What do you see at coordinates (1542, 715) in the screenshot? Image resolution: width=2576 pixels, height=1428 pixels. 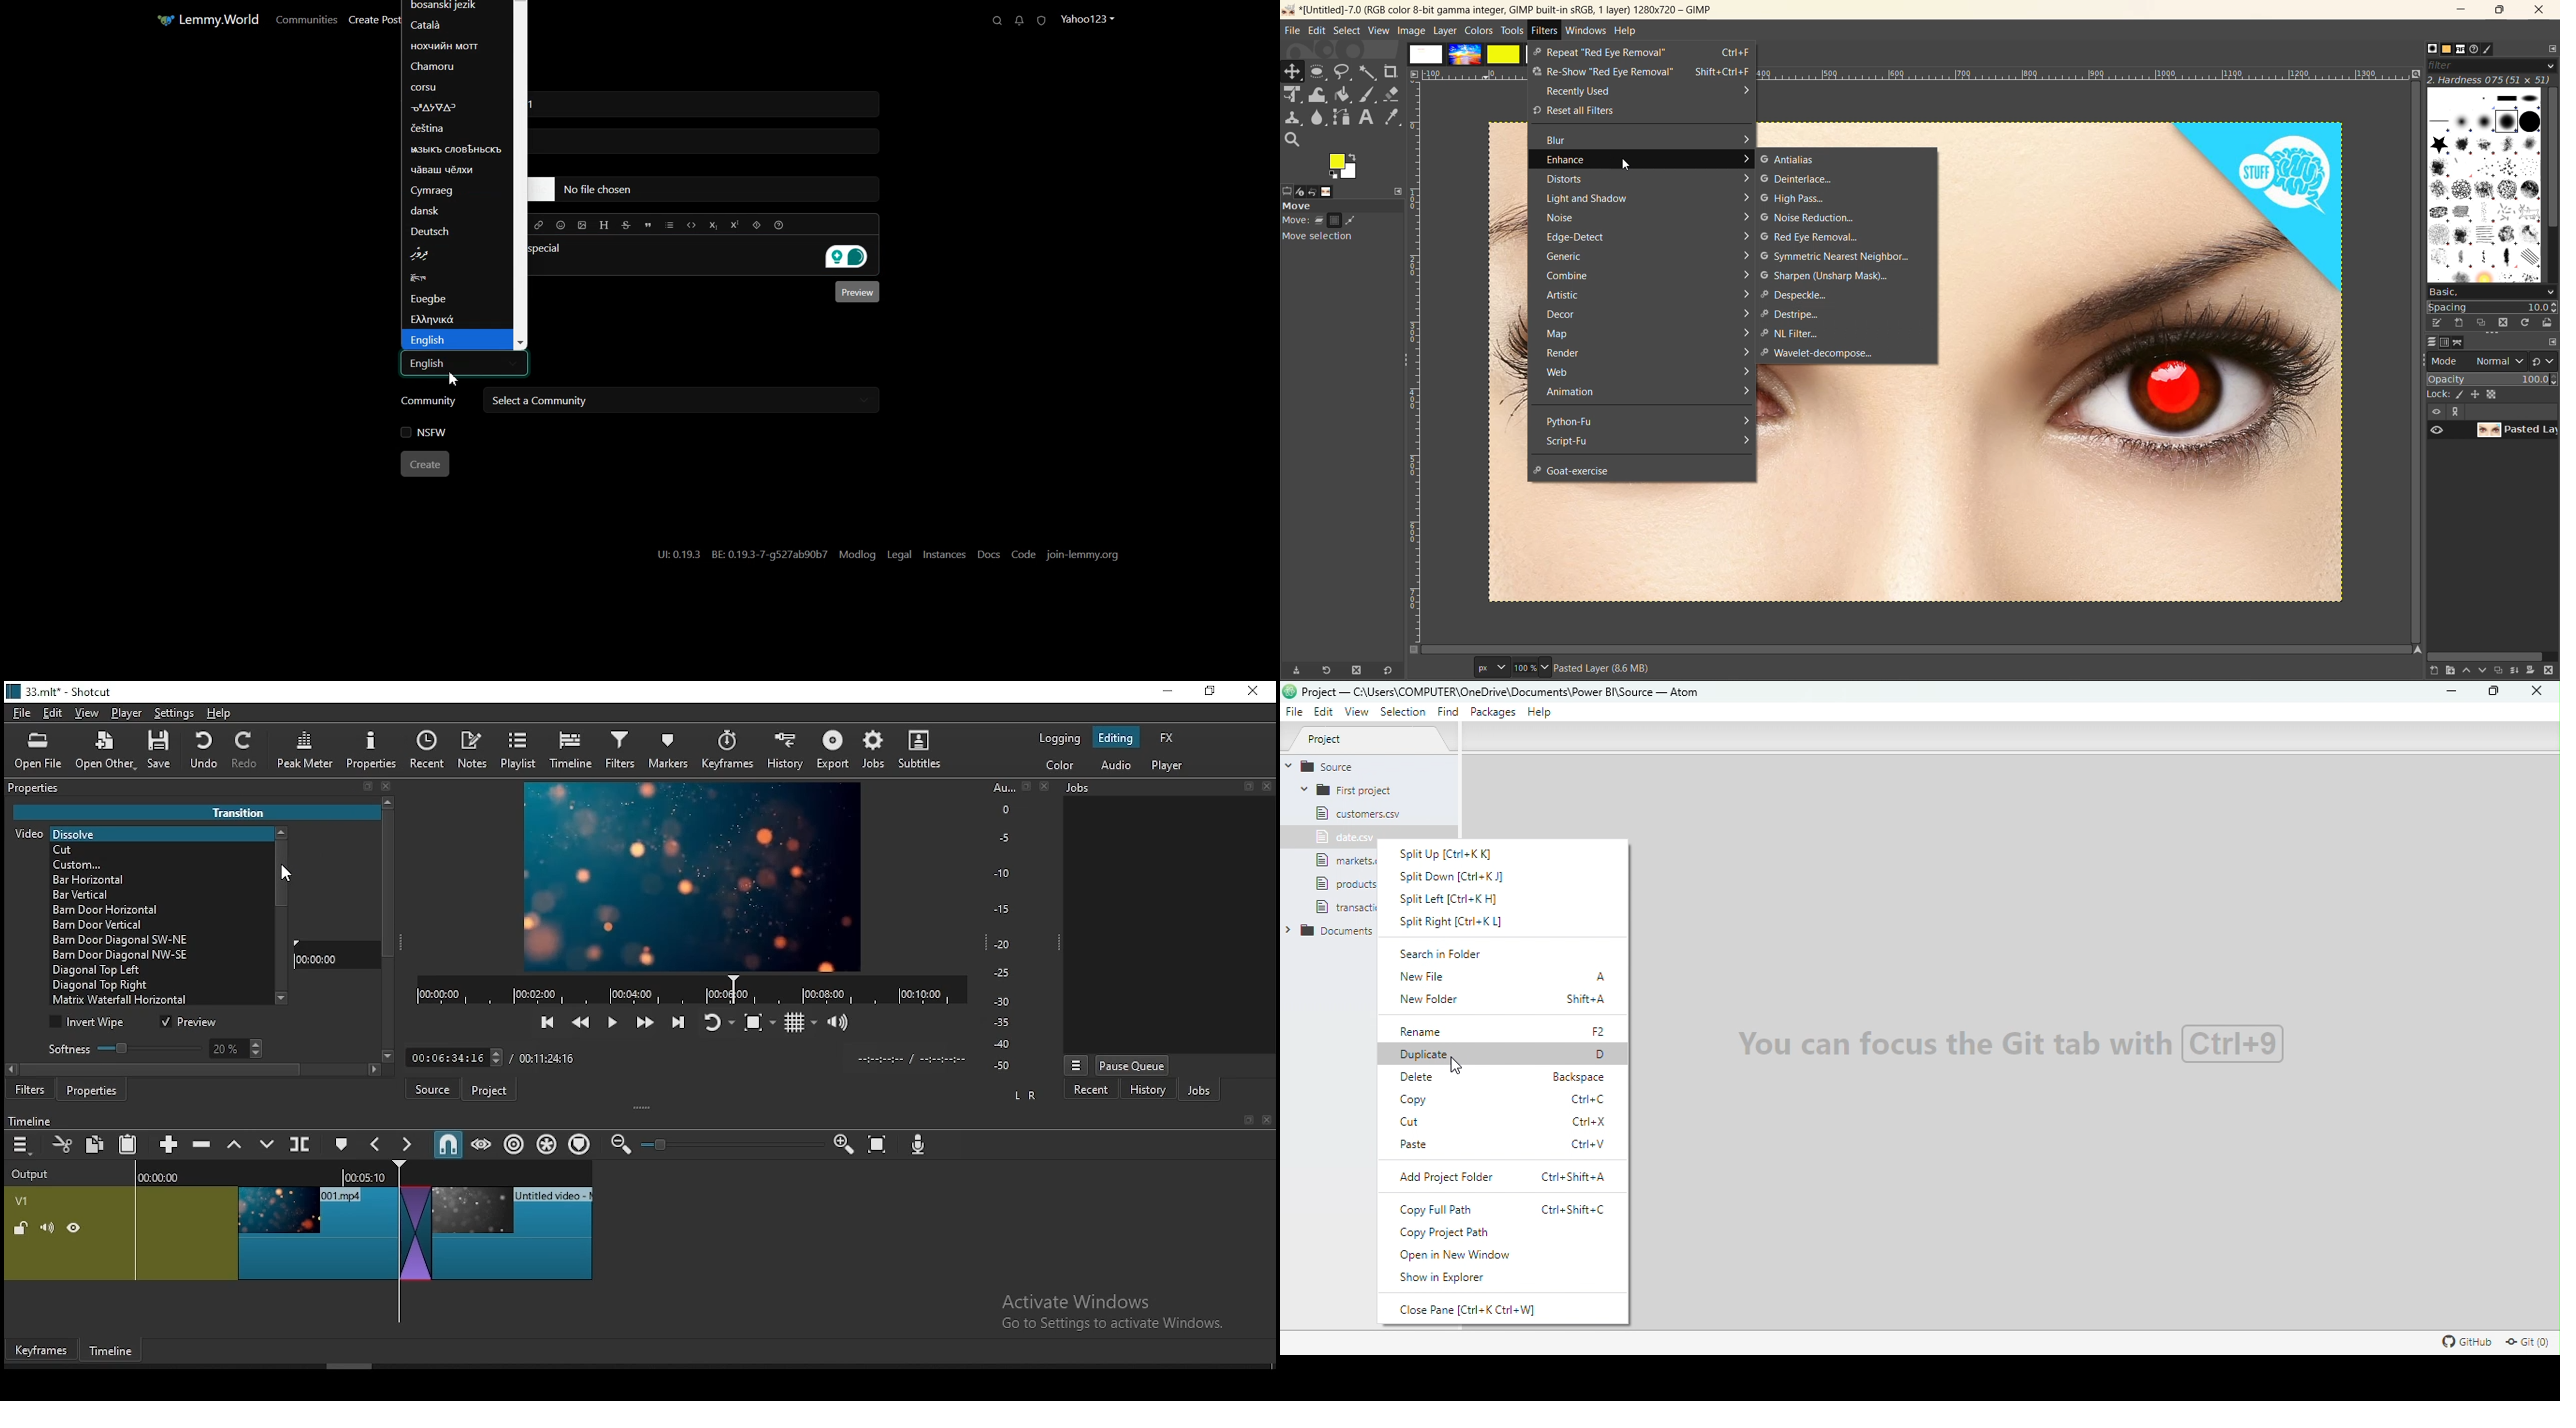 I see `Help` at bounding box center [1542, 715].